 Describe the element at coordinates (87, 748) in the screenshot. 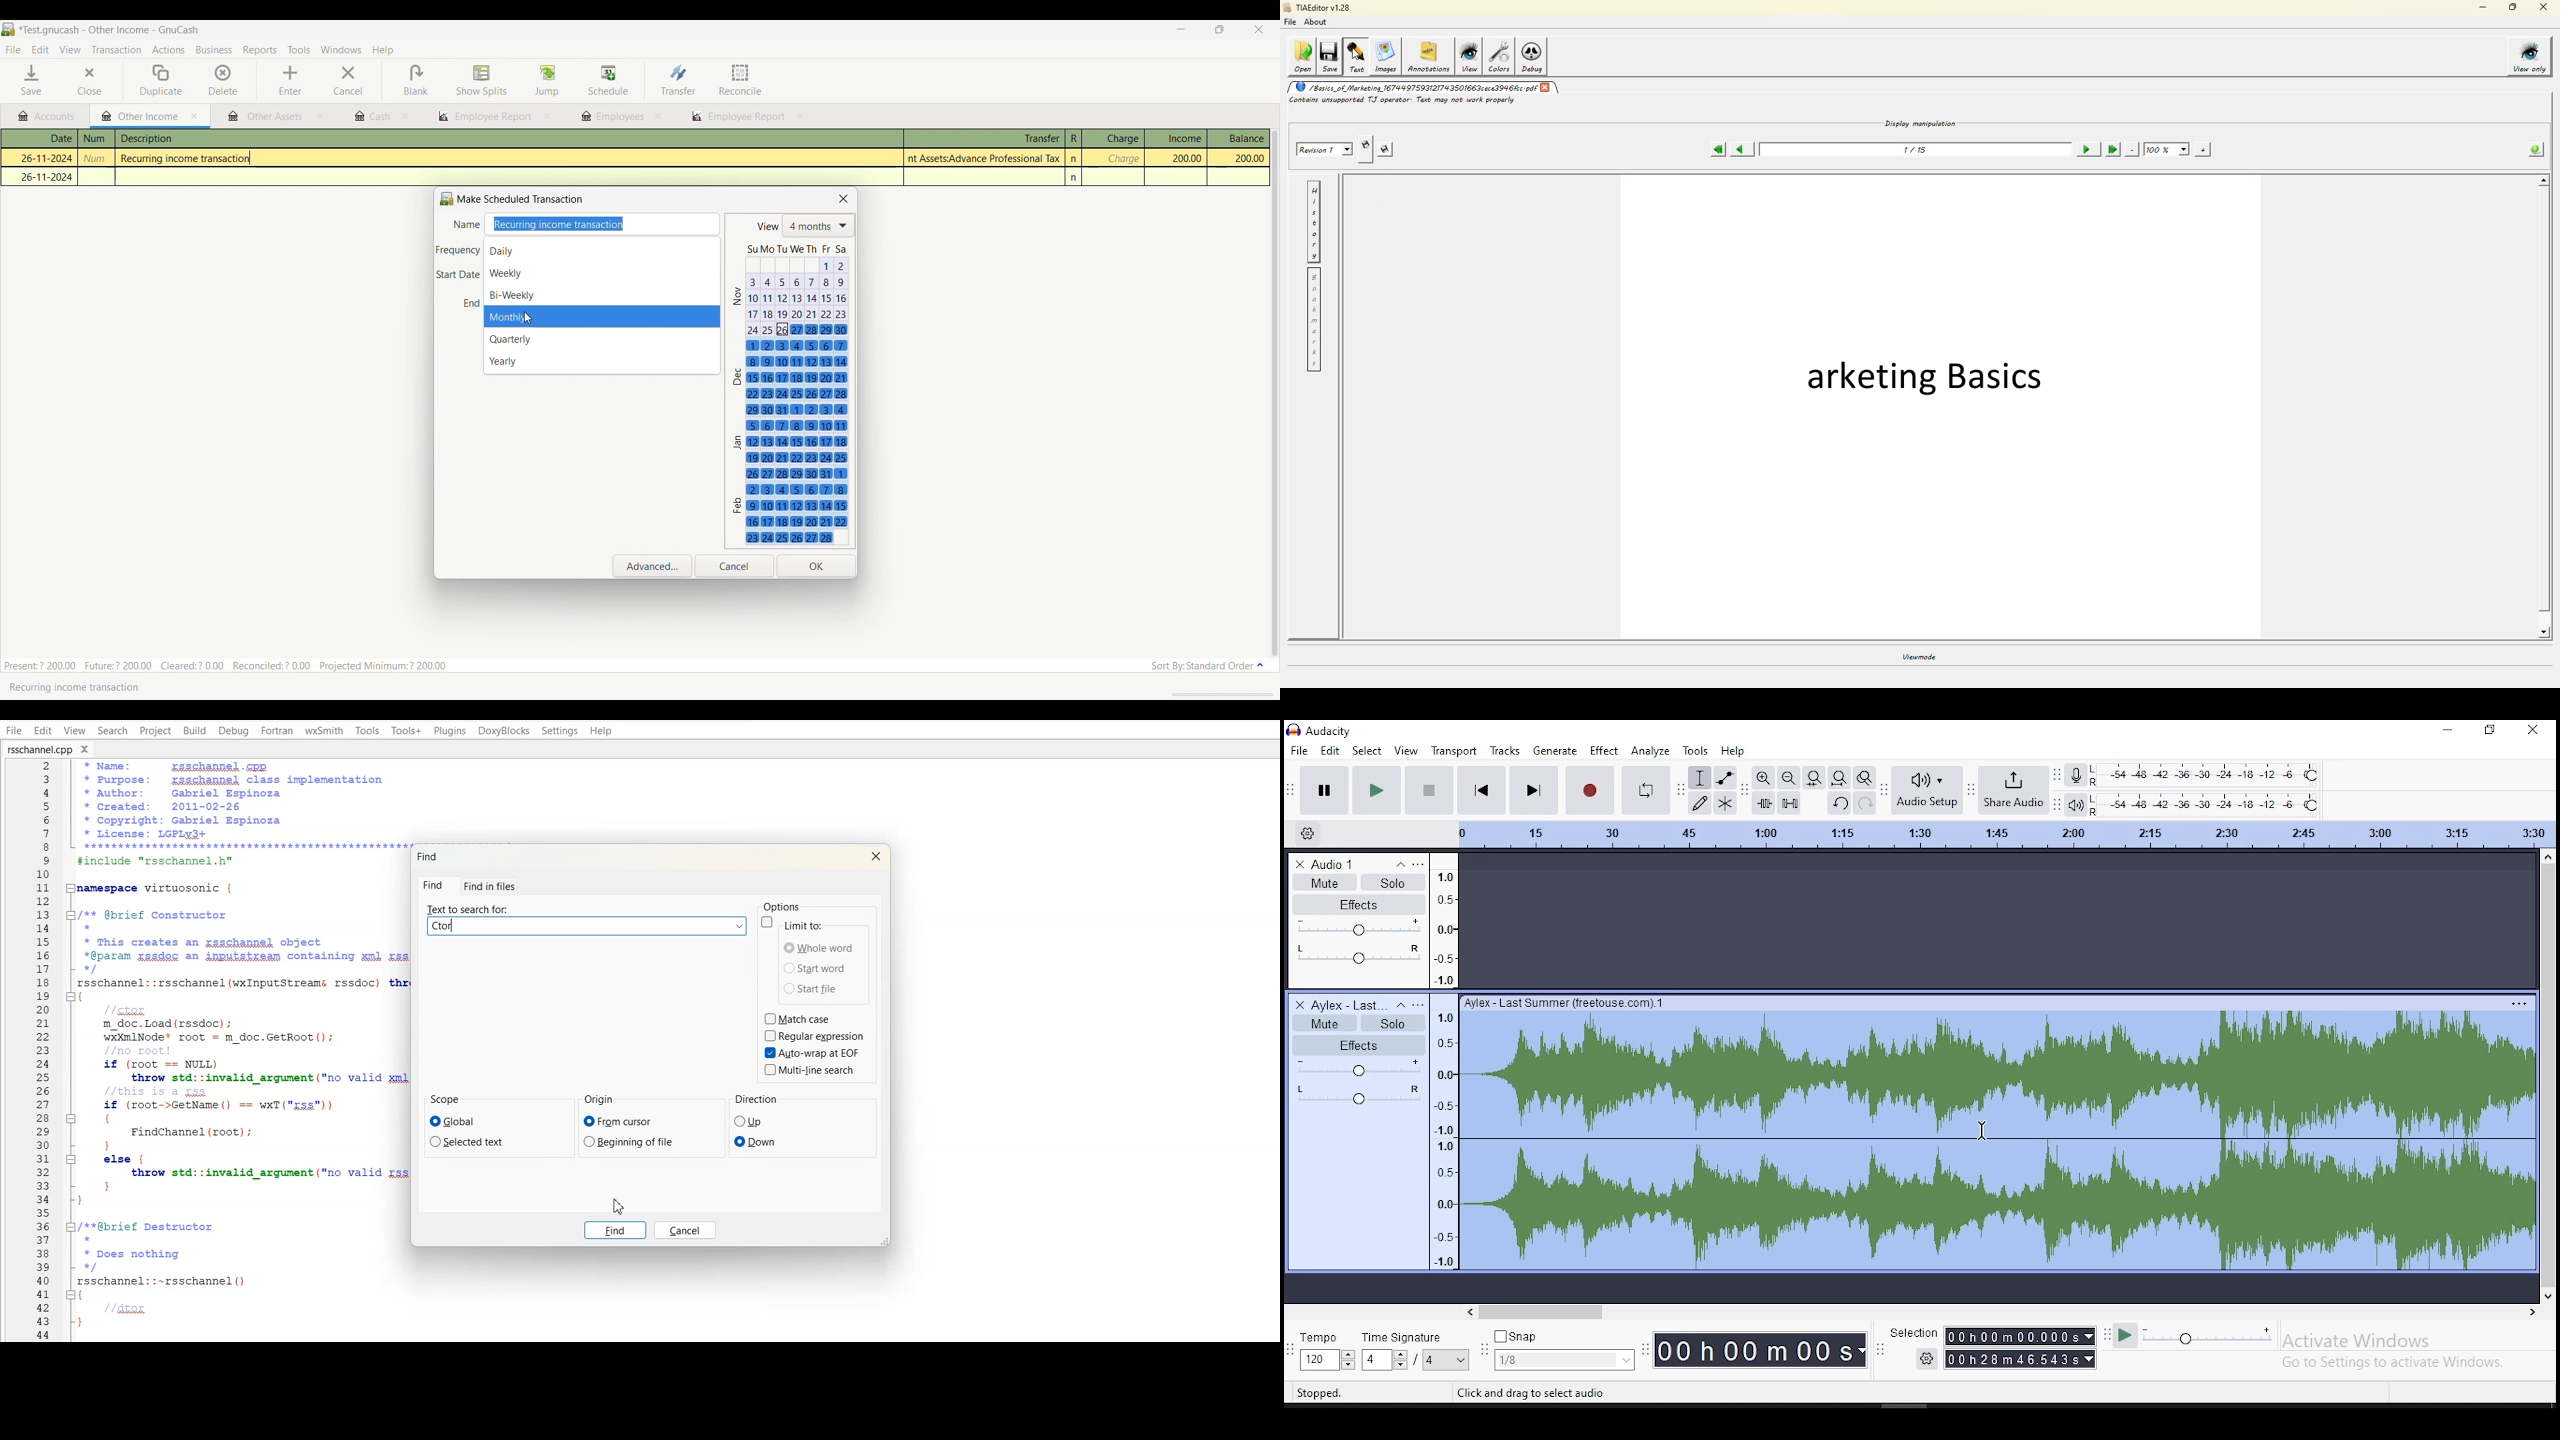

I see `Close` at that location.